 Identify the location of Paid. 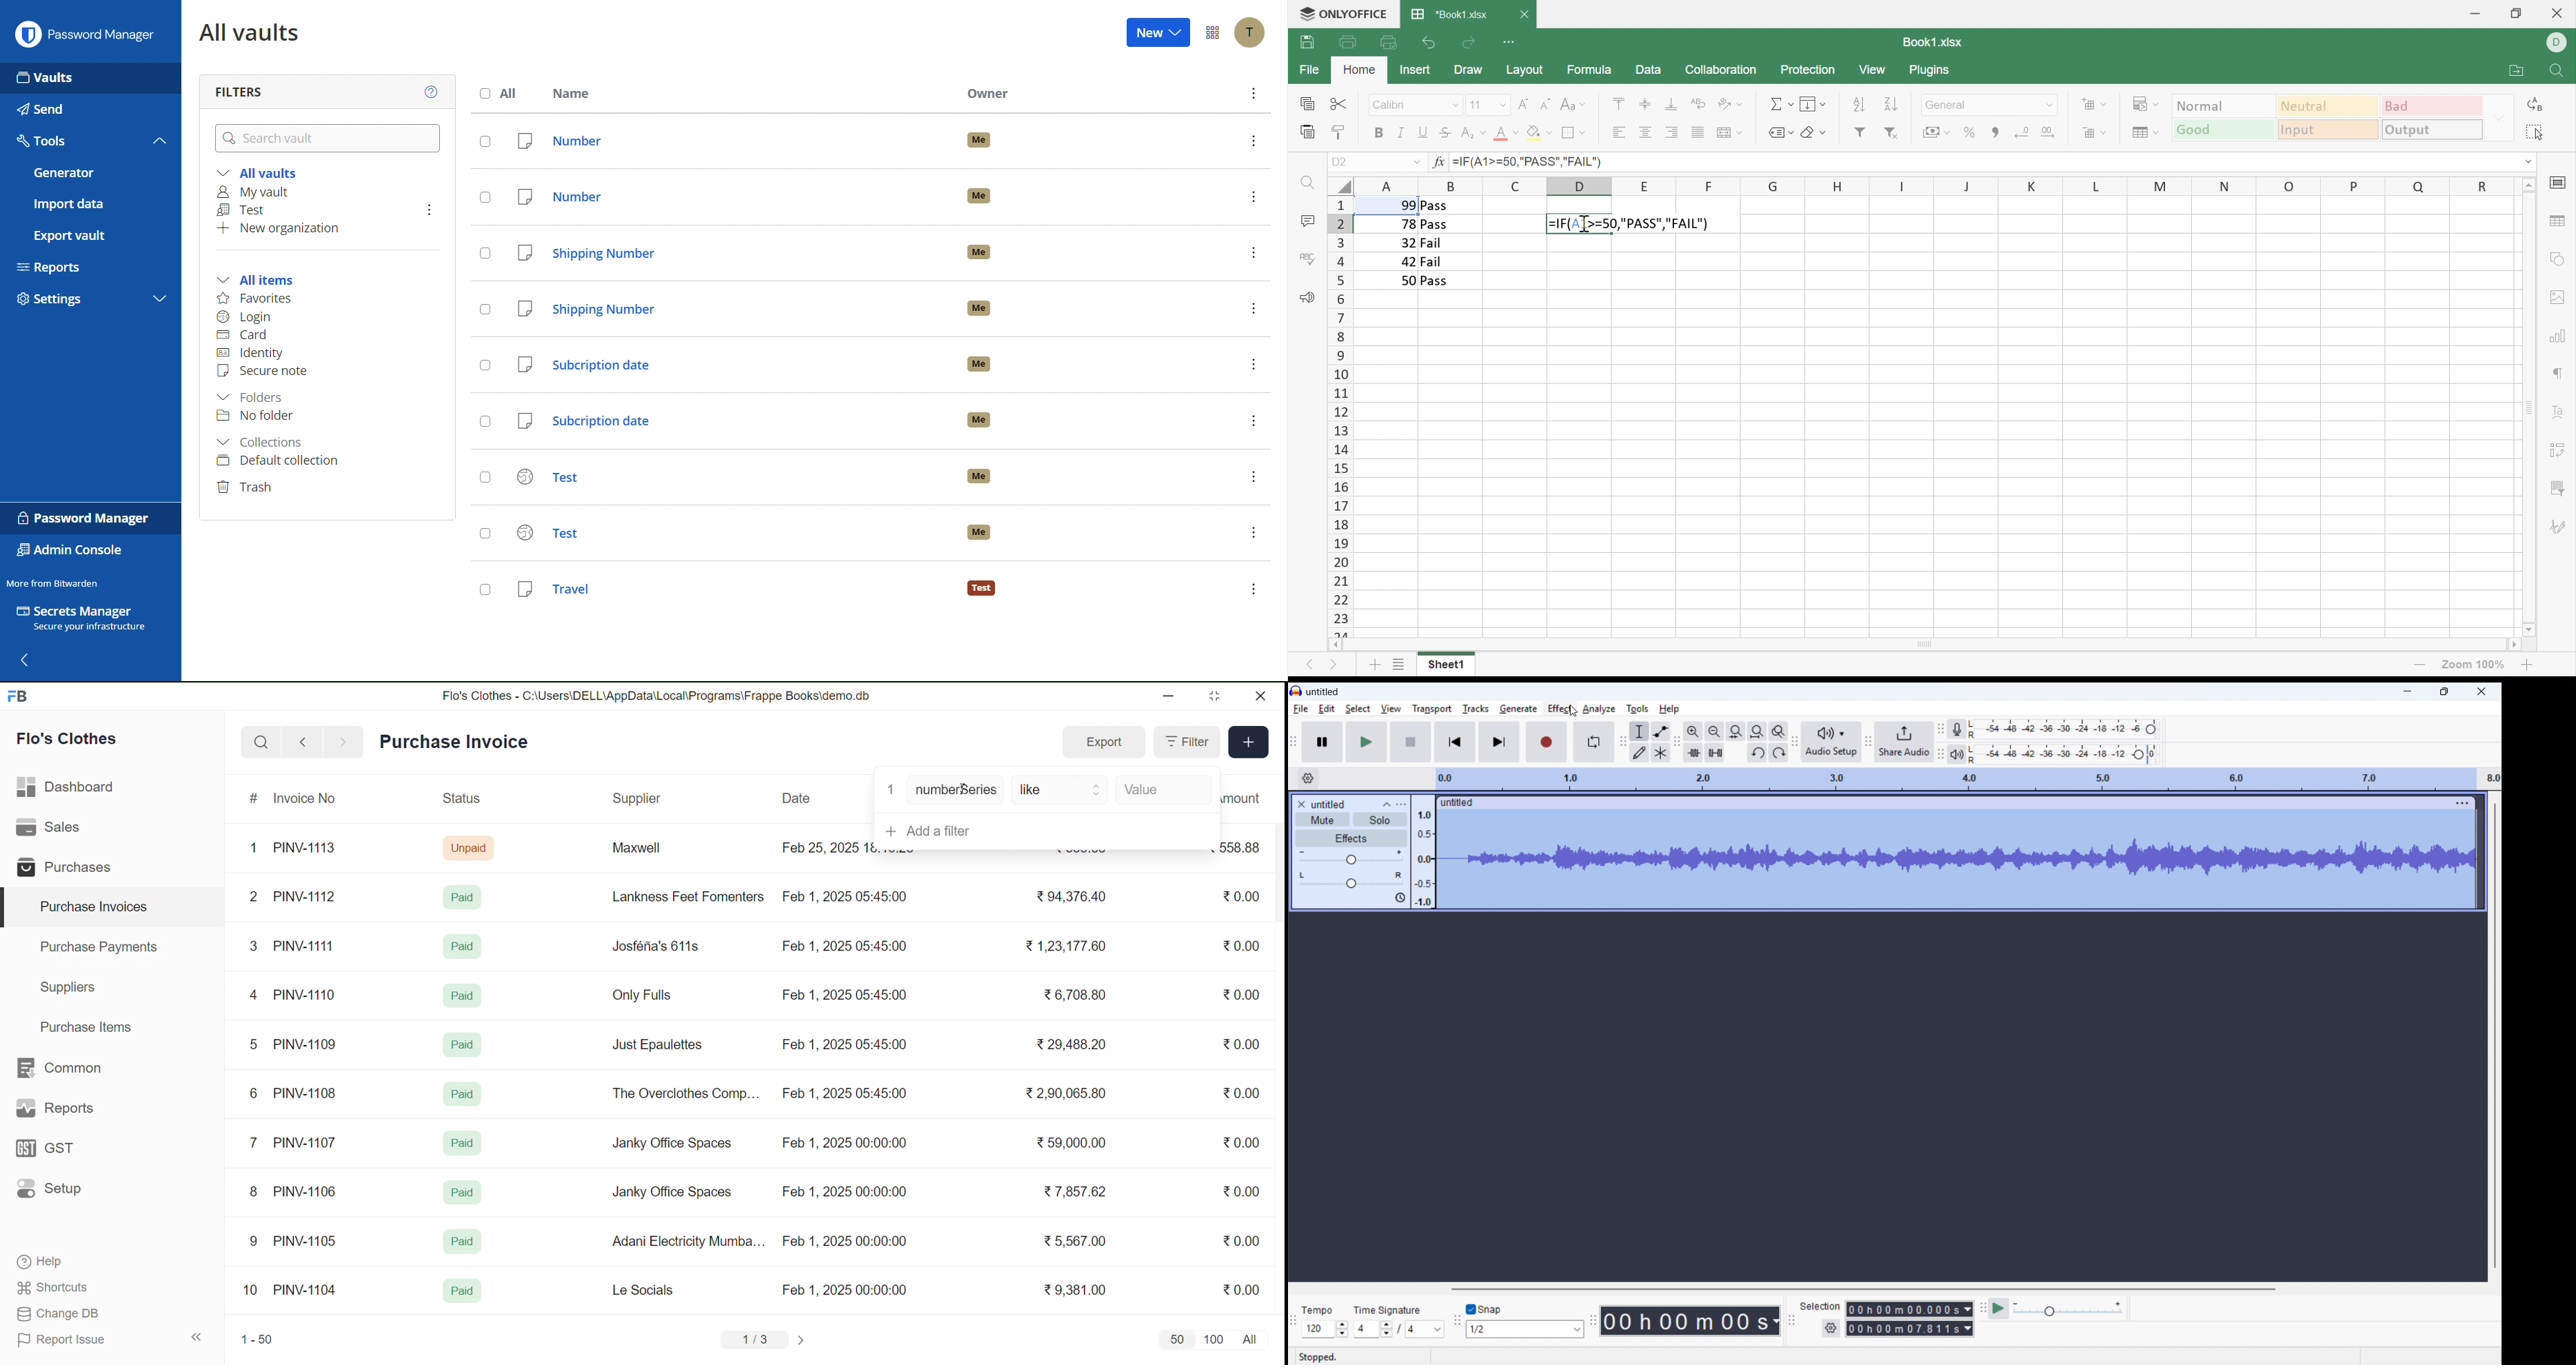
(462, 1291).